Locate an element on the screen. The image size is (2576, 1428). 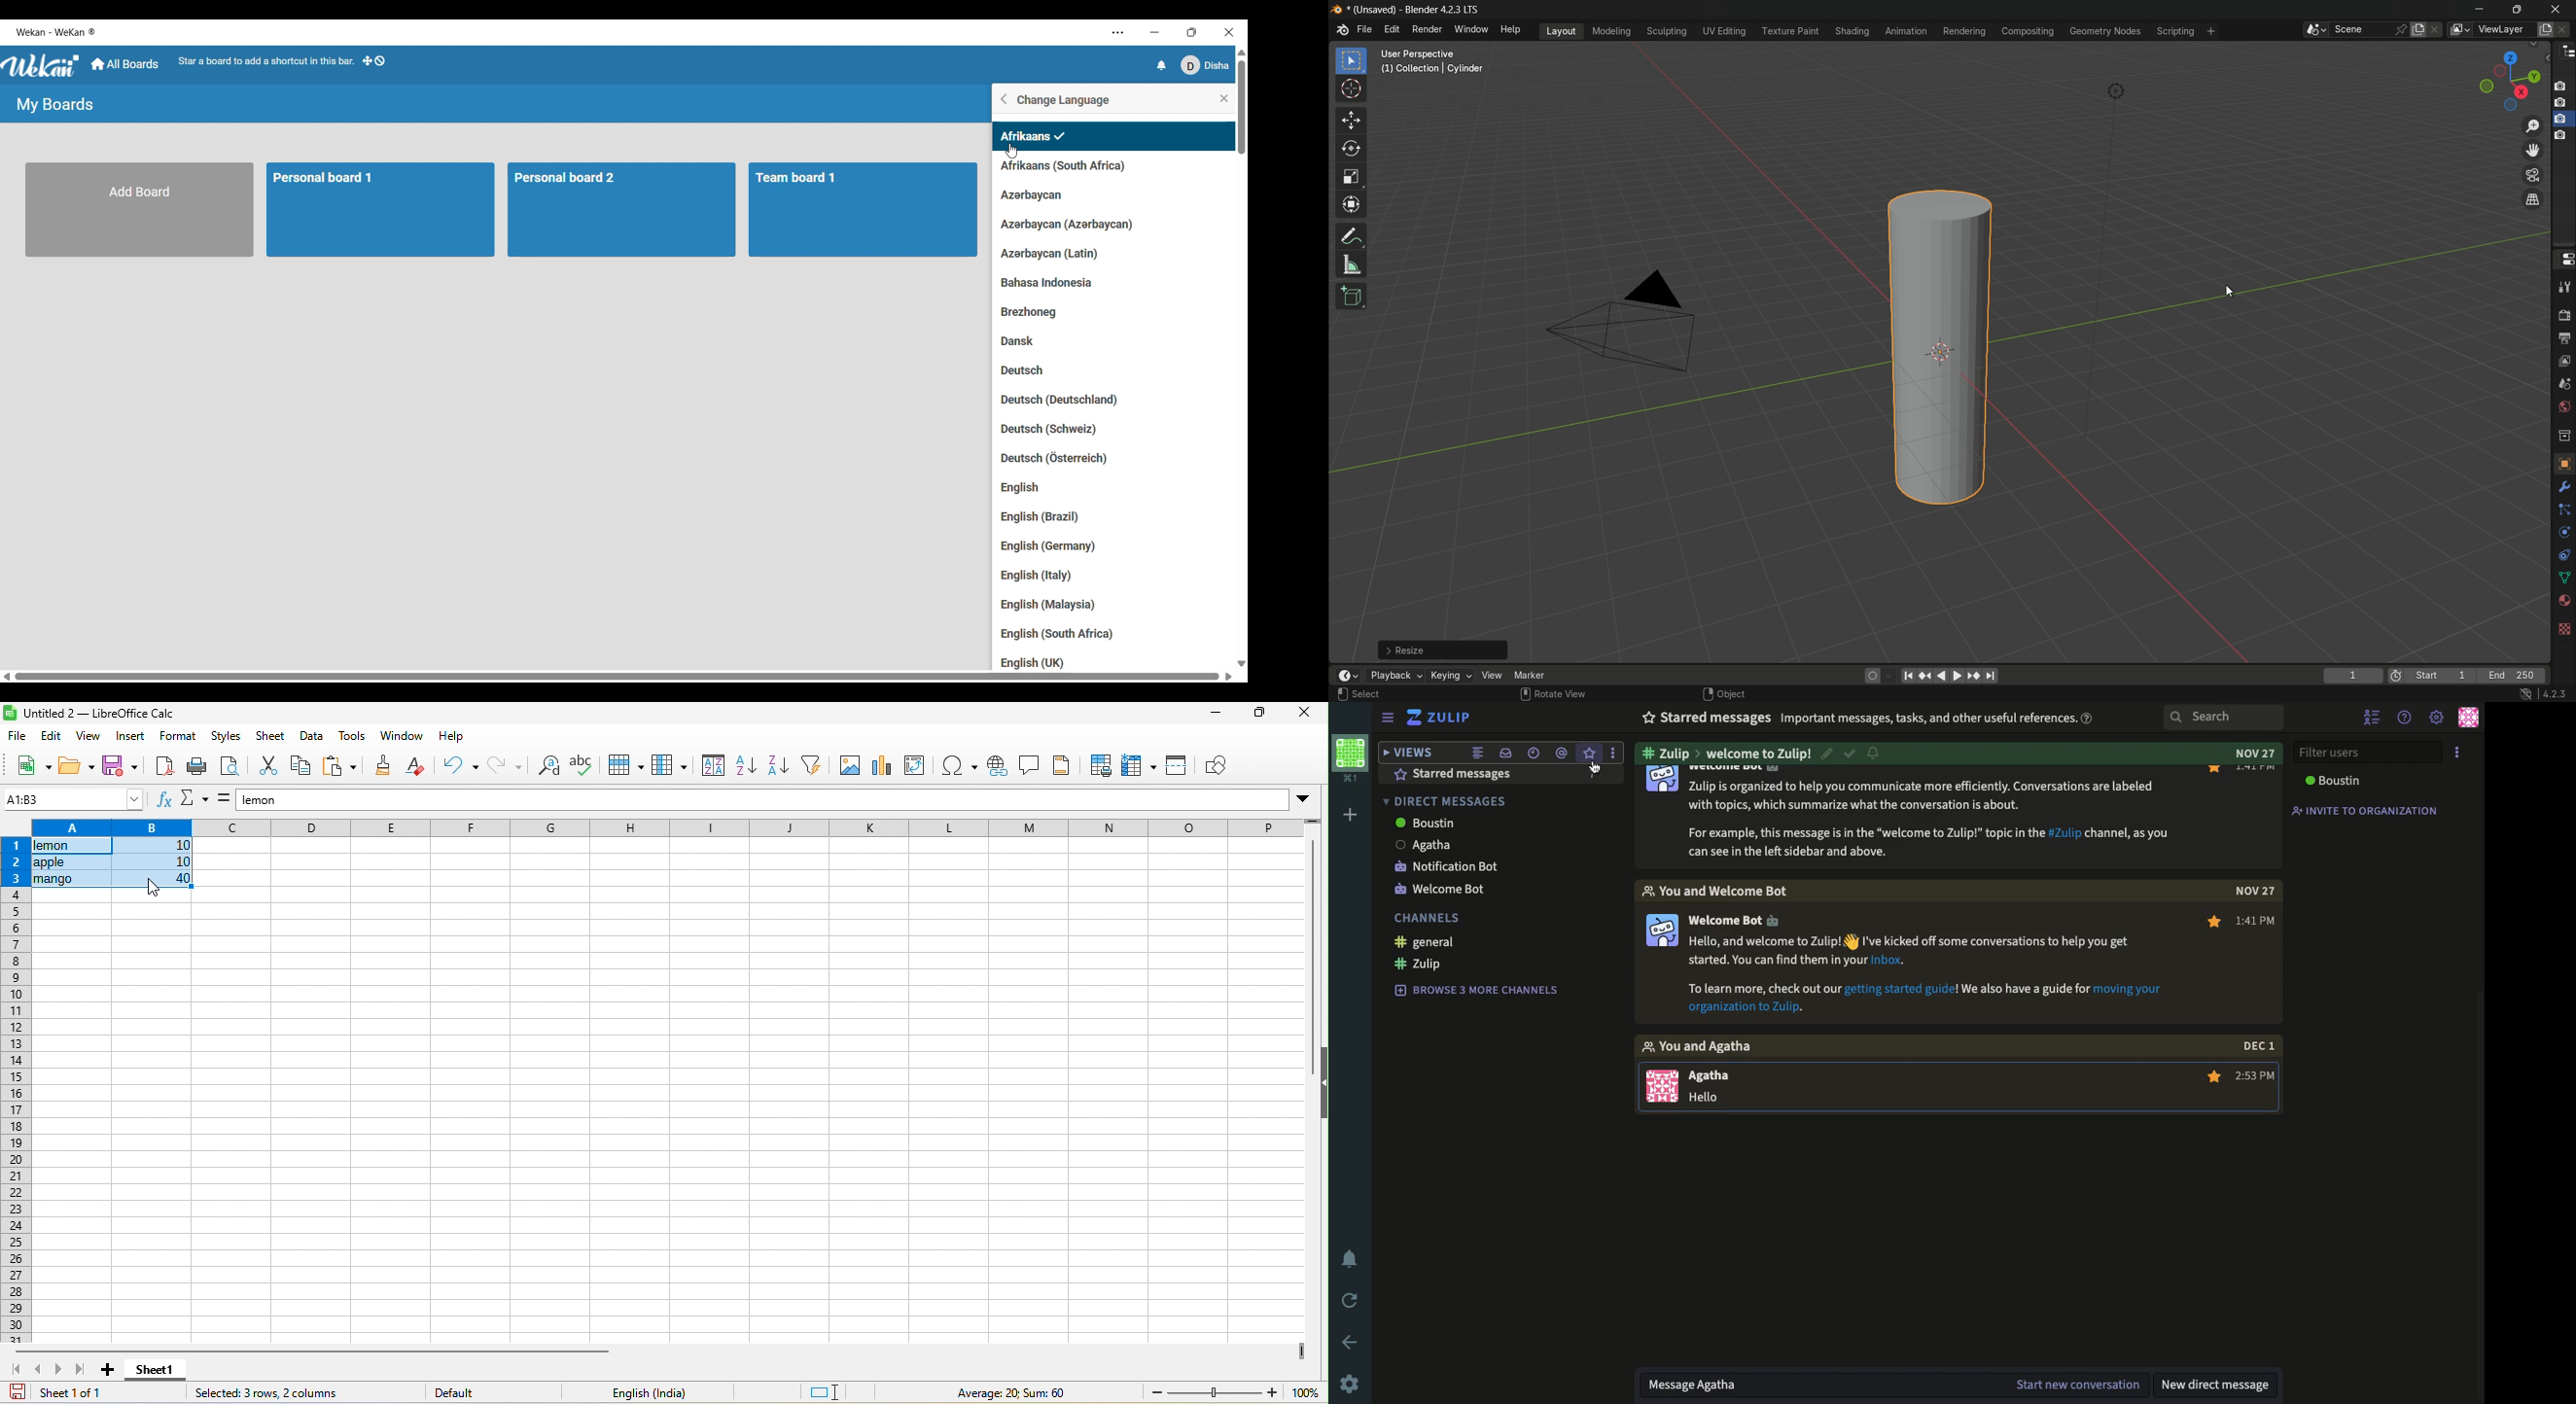
new dm is located at coordinates (2220, 1384).